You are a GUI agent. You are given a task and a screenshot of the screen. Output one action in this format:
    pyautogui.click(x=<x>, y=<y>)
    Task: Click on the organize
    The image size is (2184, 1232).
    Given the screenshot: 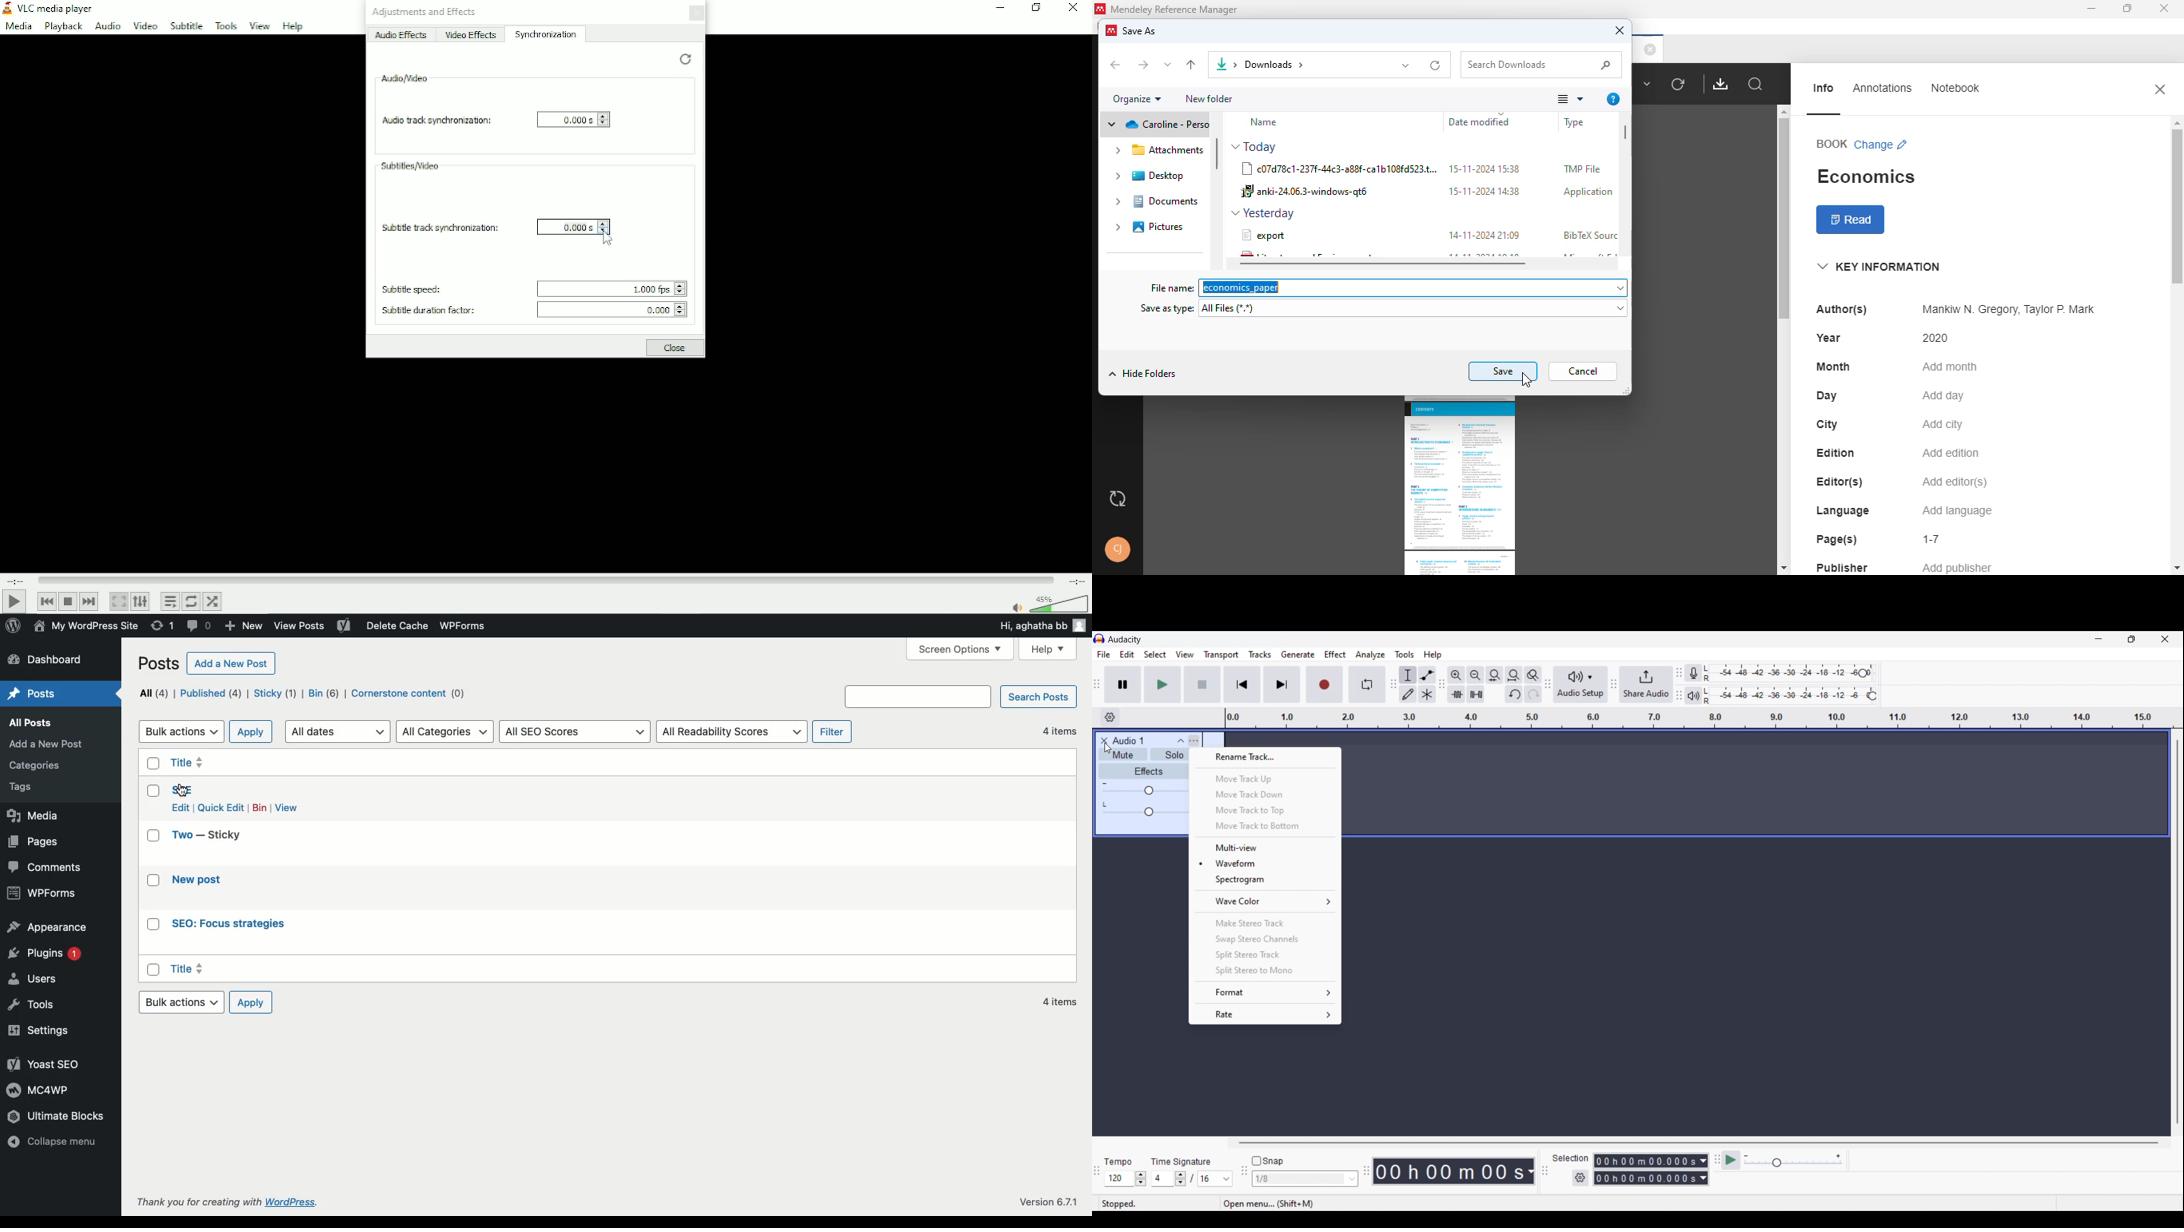 What is the action you would take?
    pyautogui.click(x=1137, y=99)
    